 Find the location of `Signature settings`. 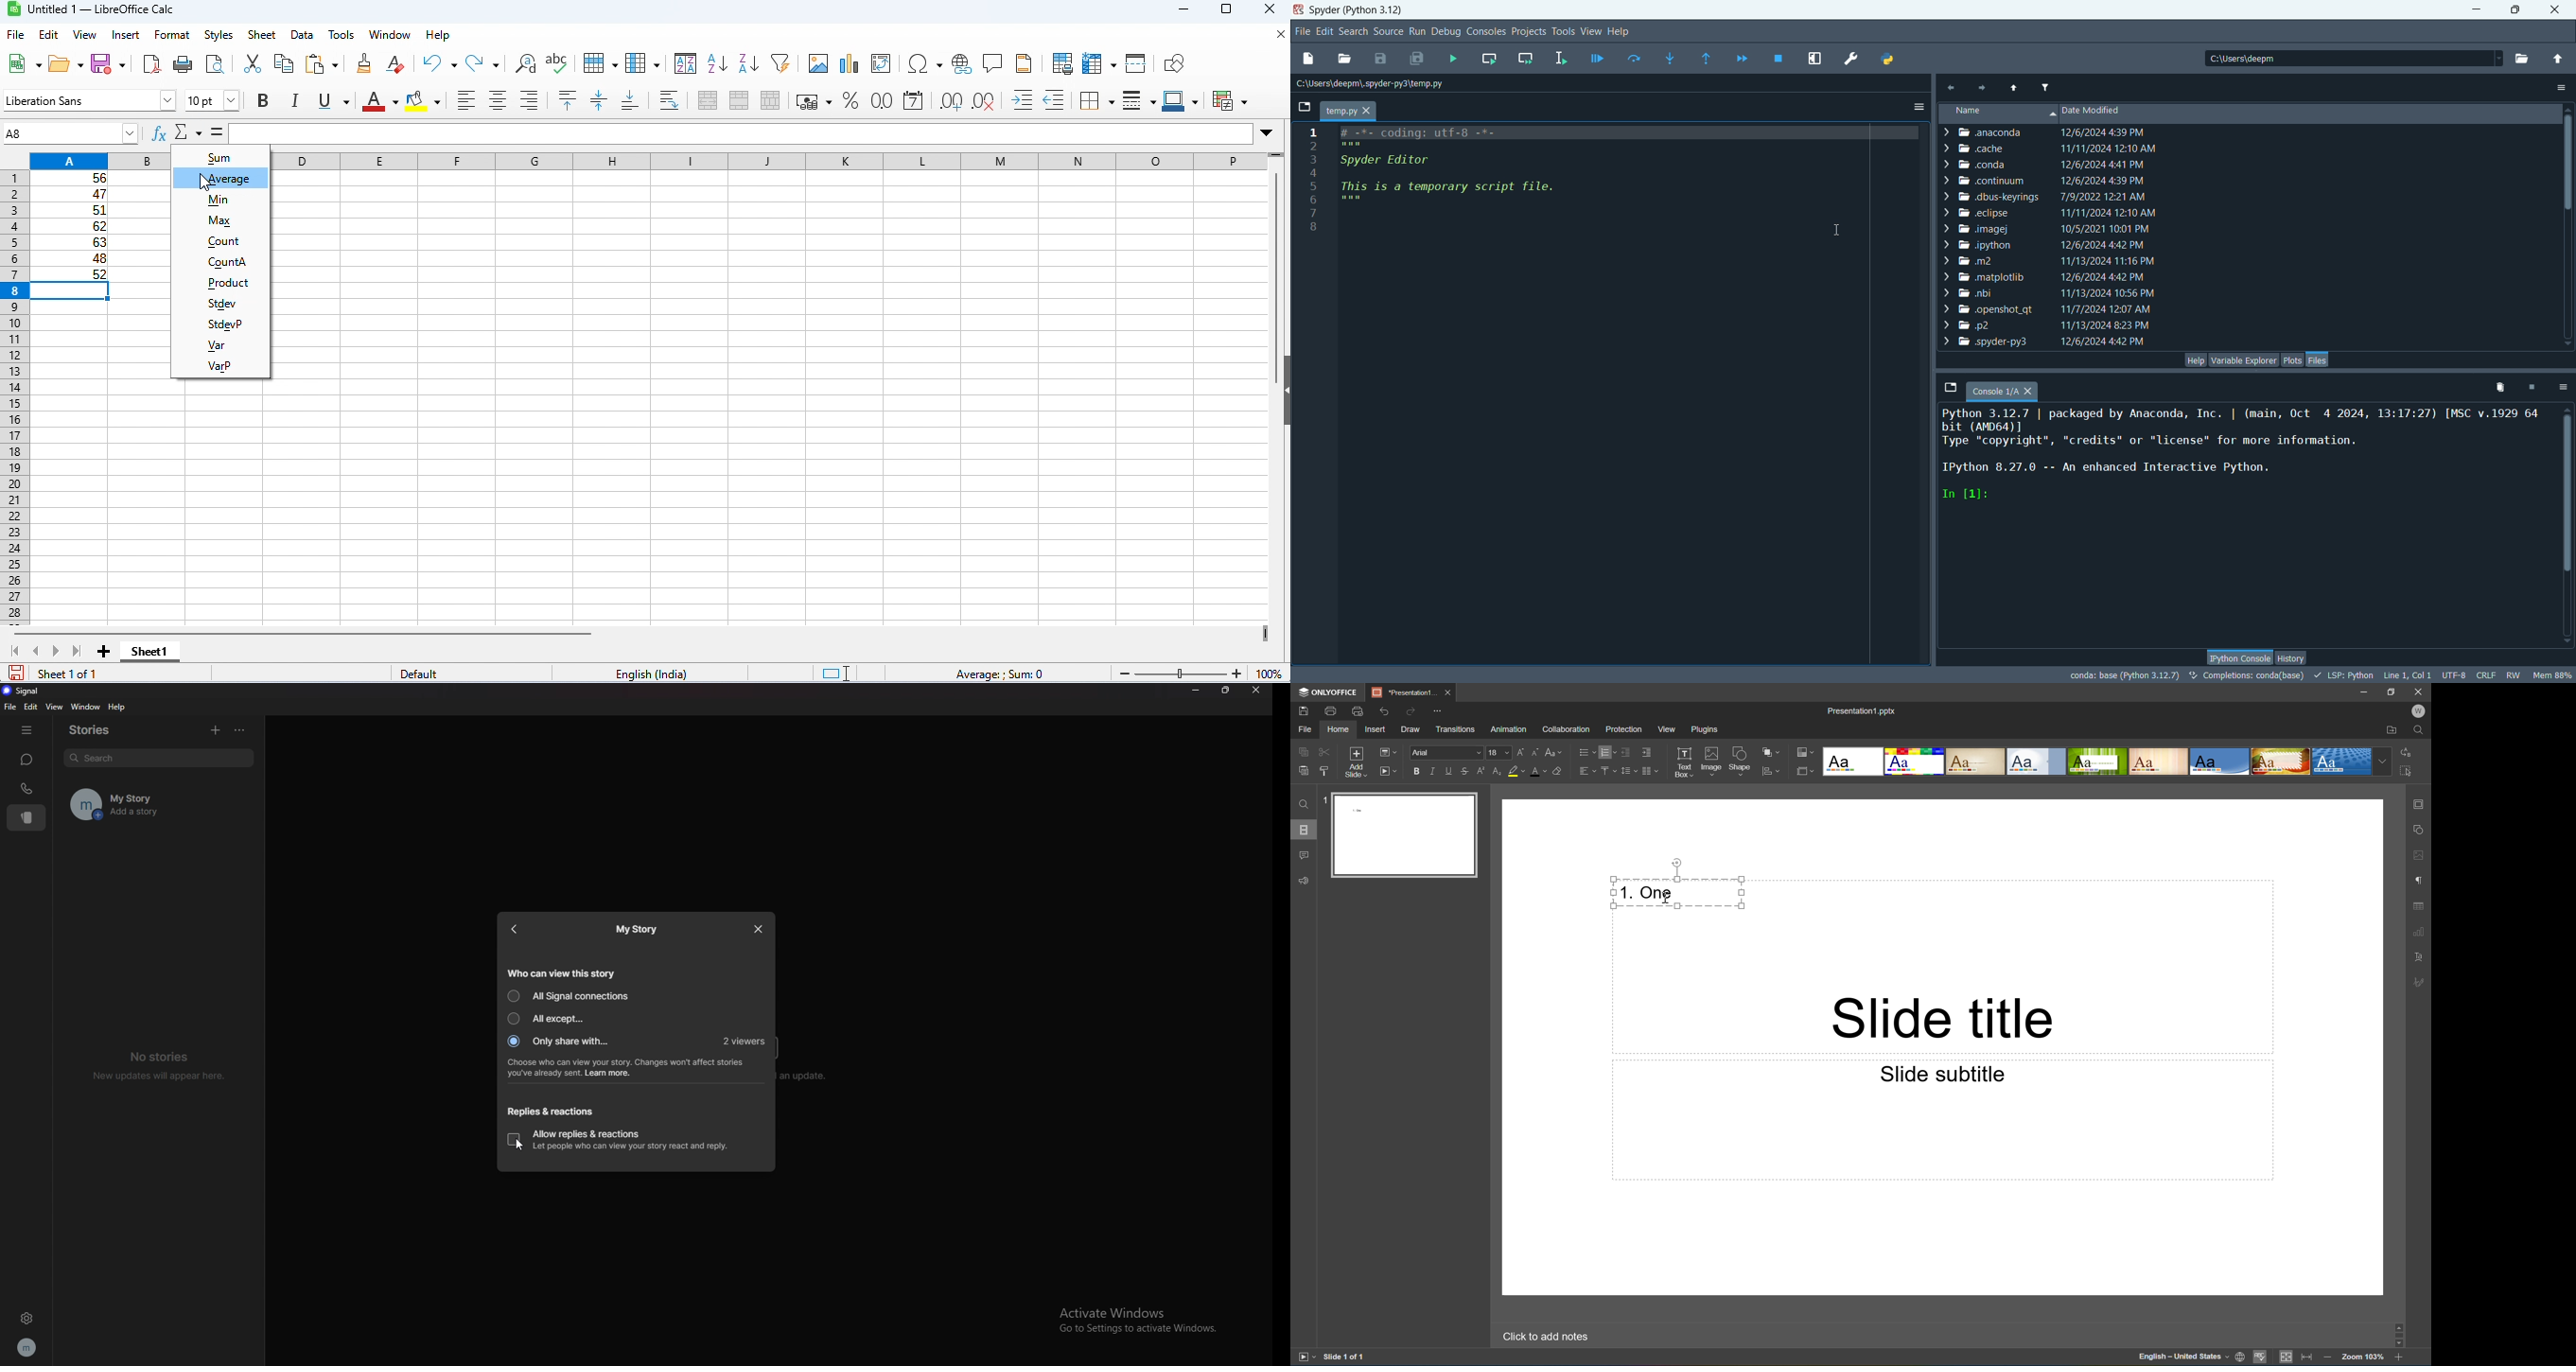

Signature settings is located at coordinates (2421, 982).